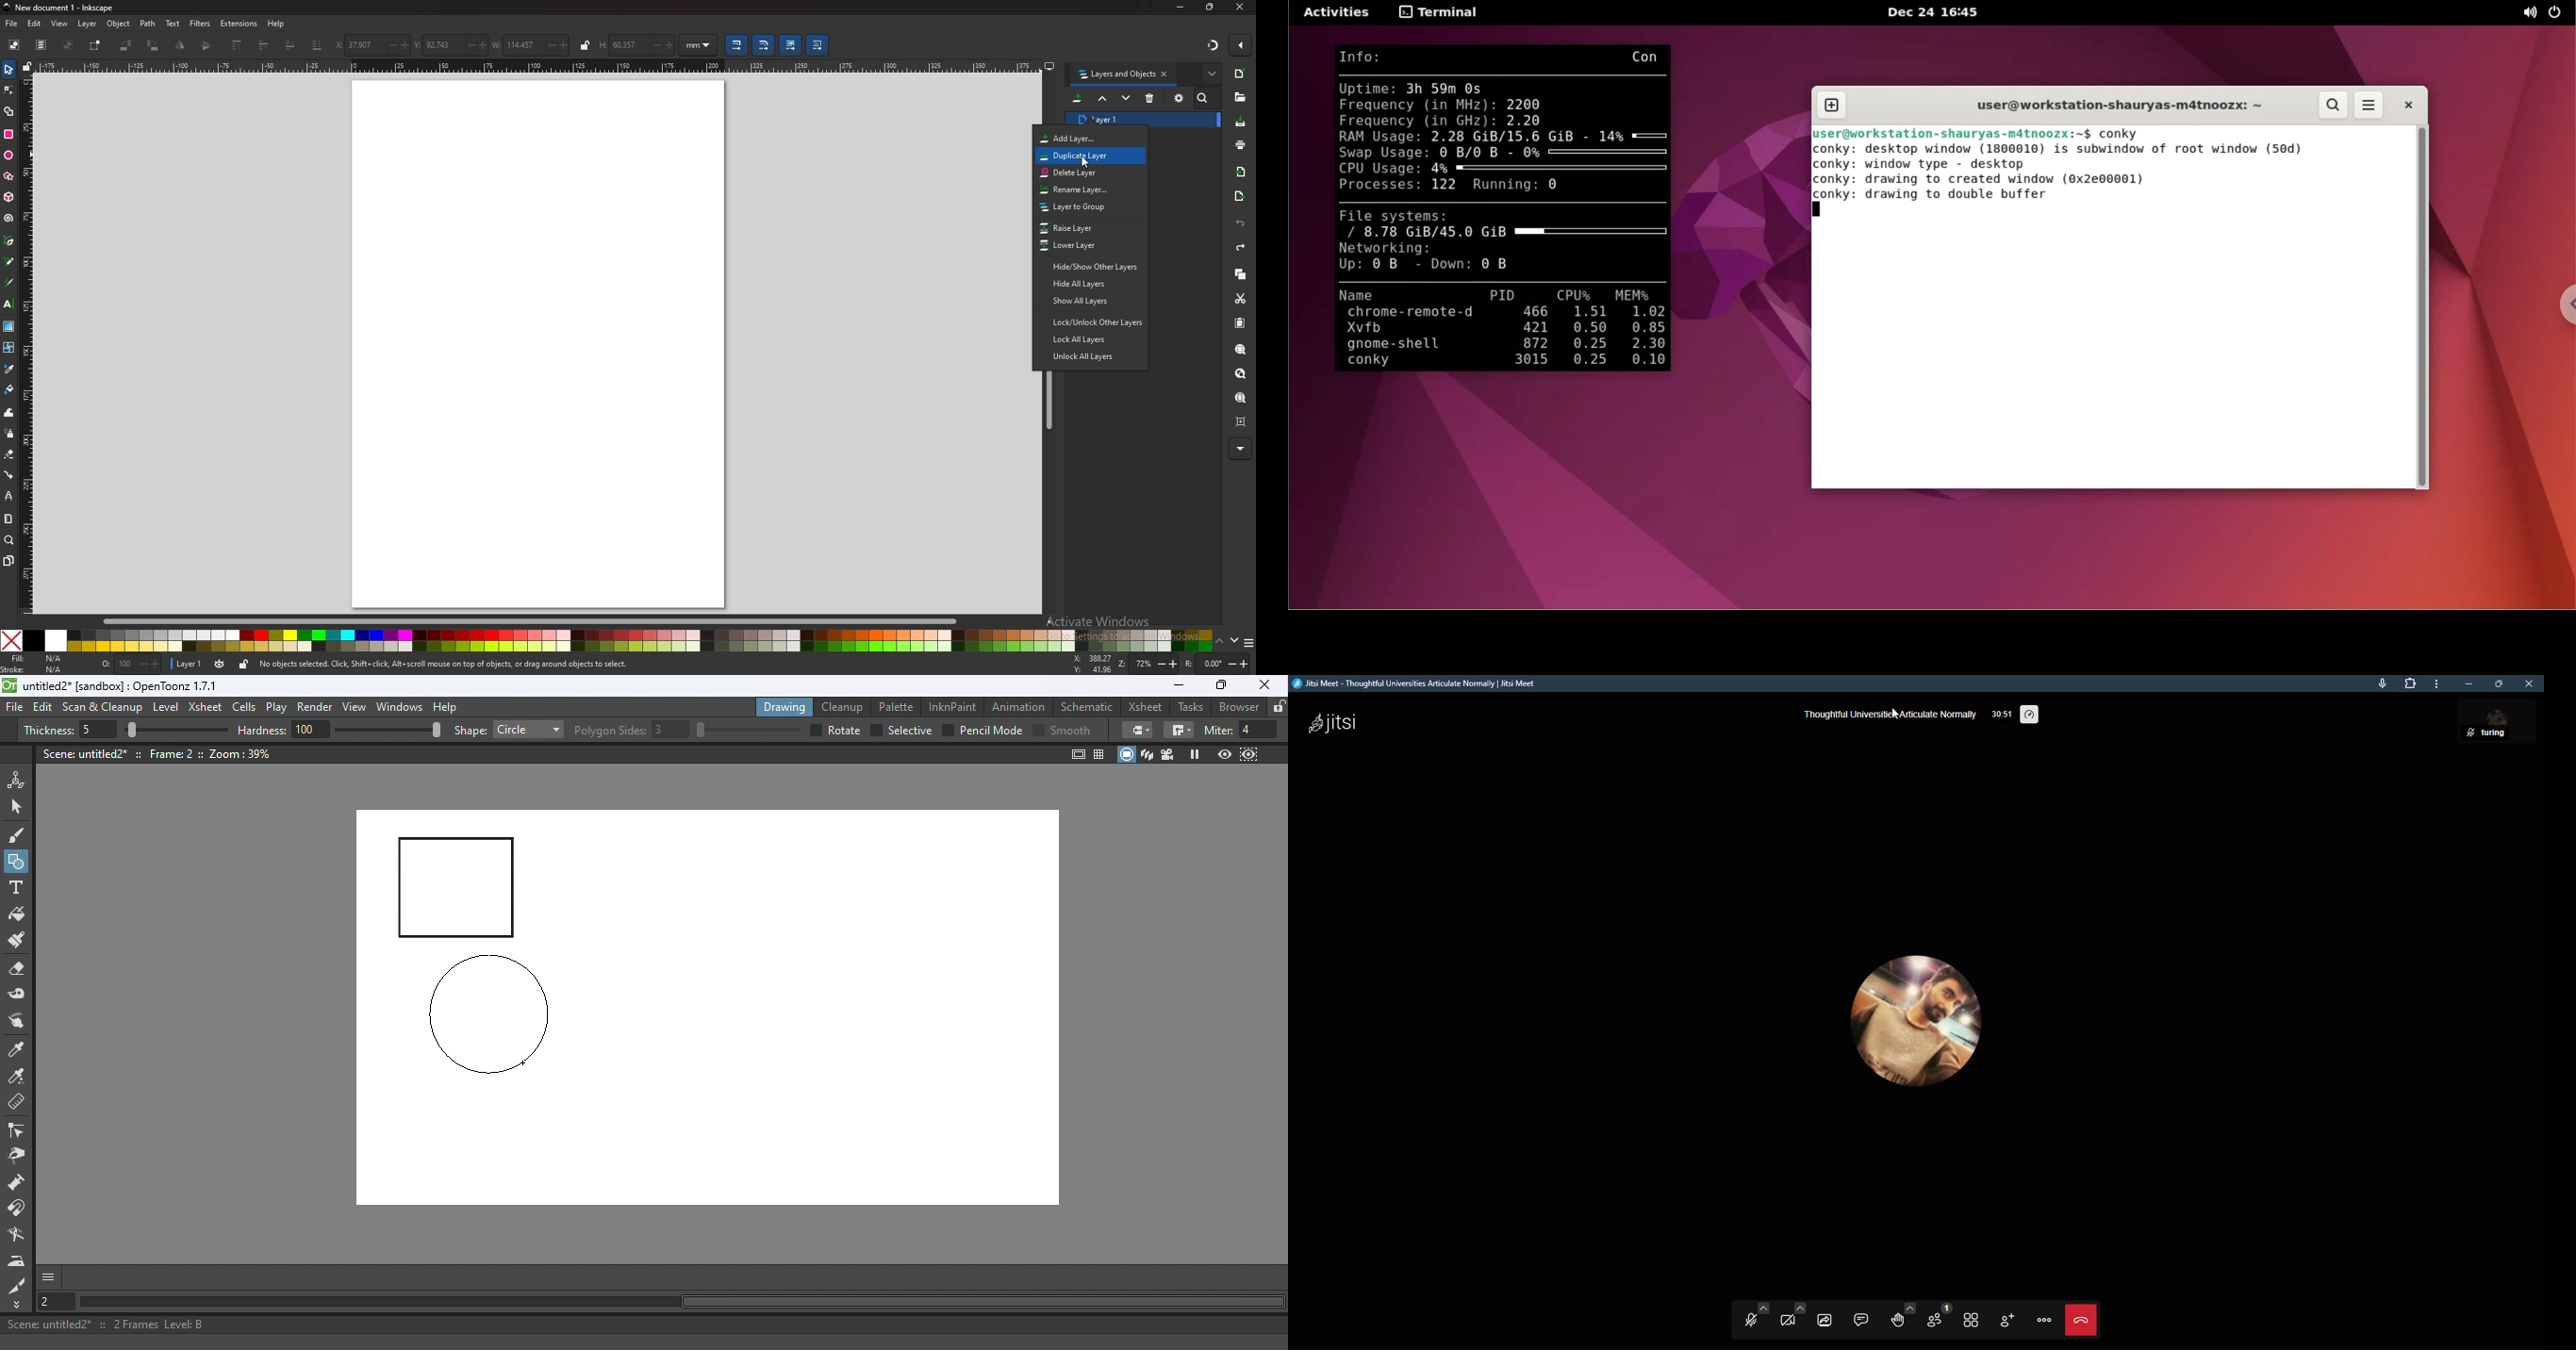  Describe the element at coordinates (9, 347) in the screenshot. I see `mesh` at that location.